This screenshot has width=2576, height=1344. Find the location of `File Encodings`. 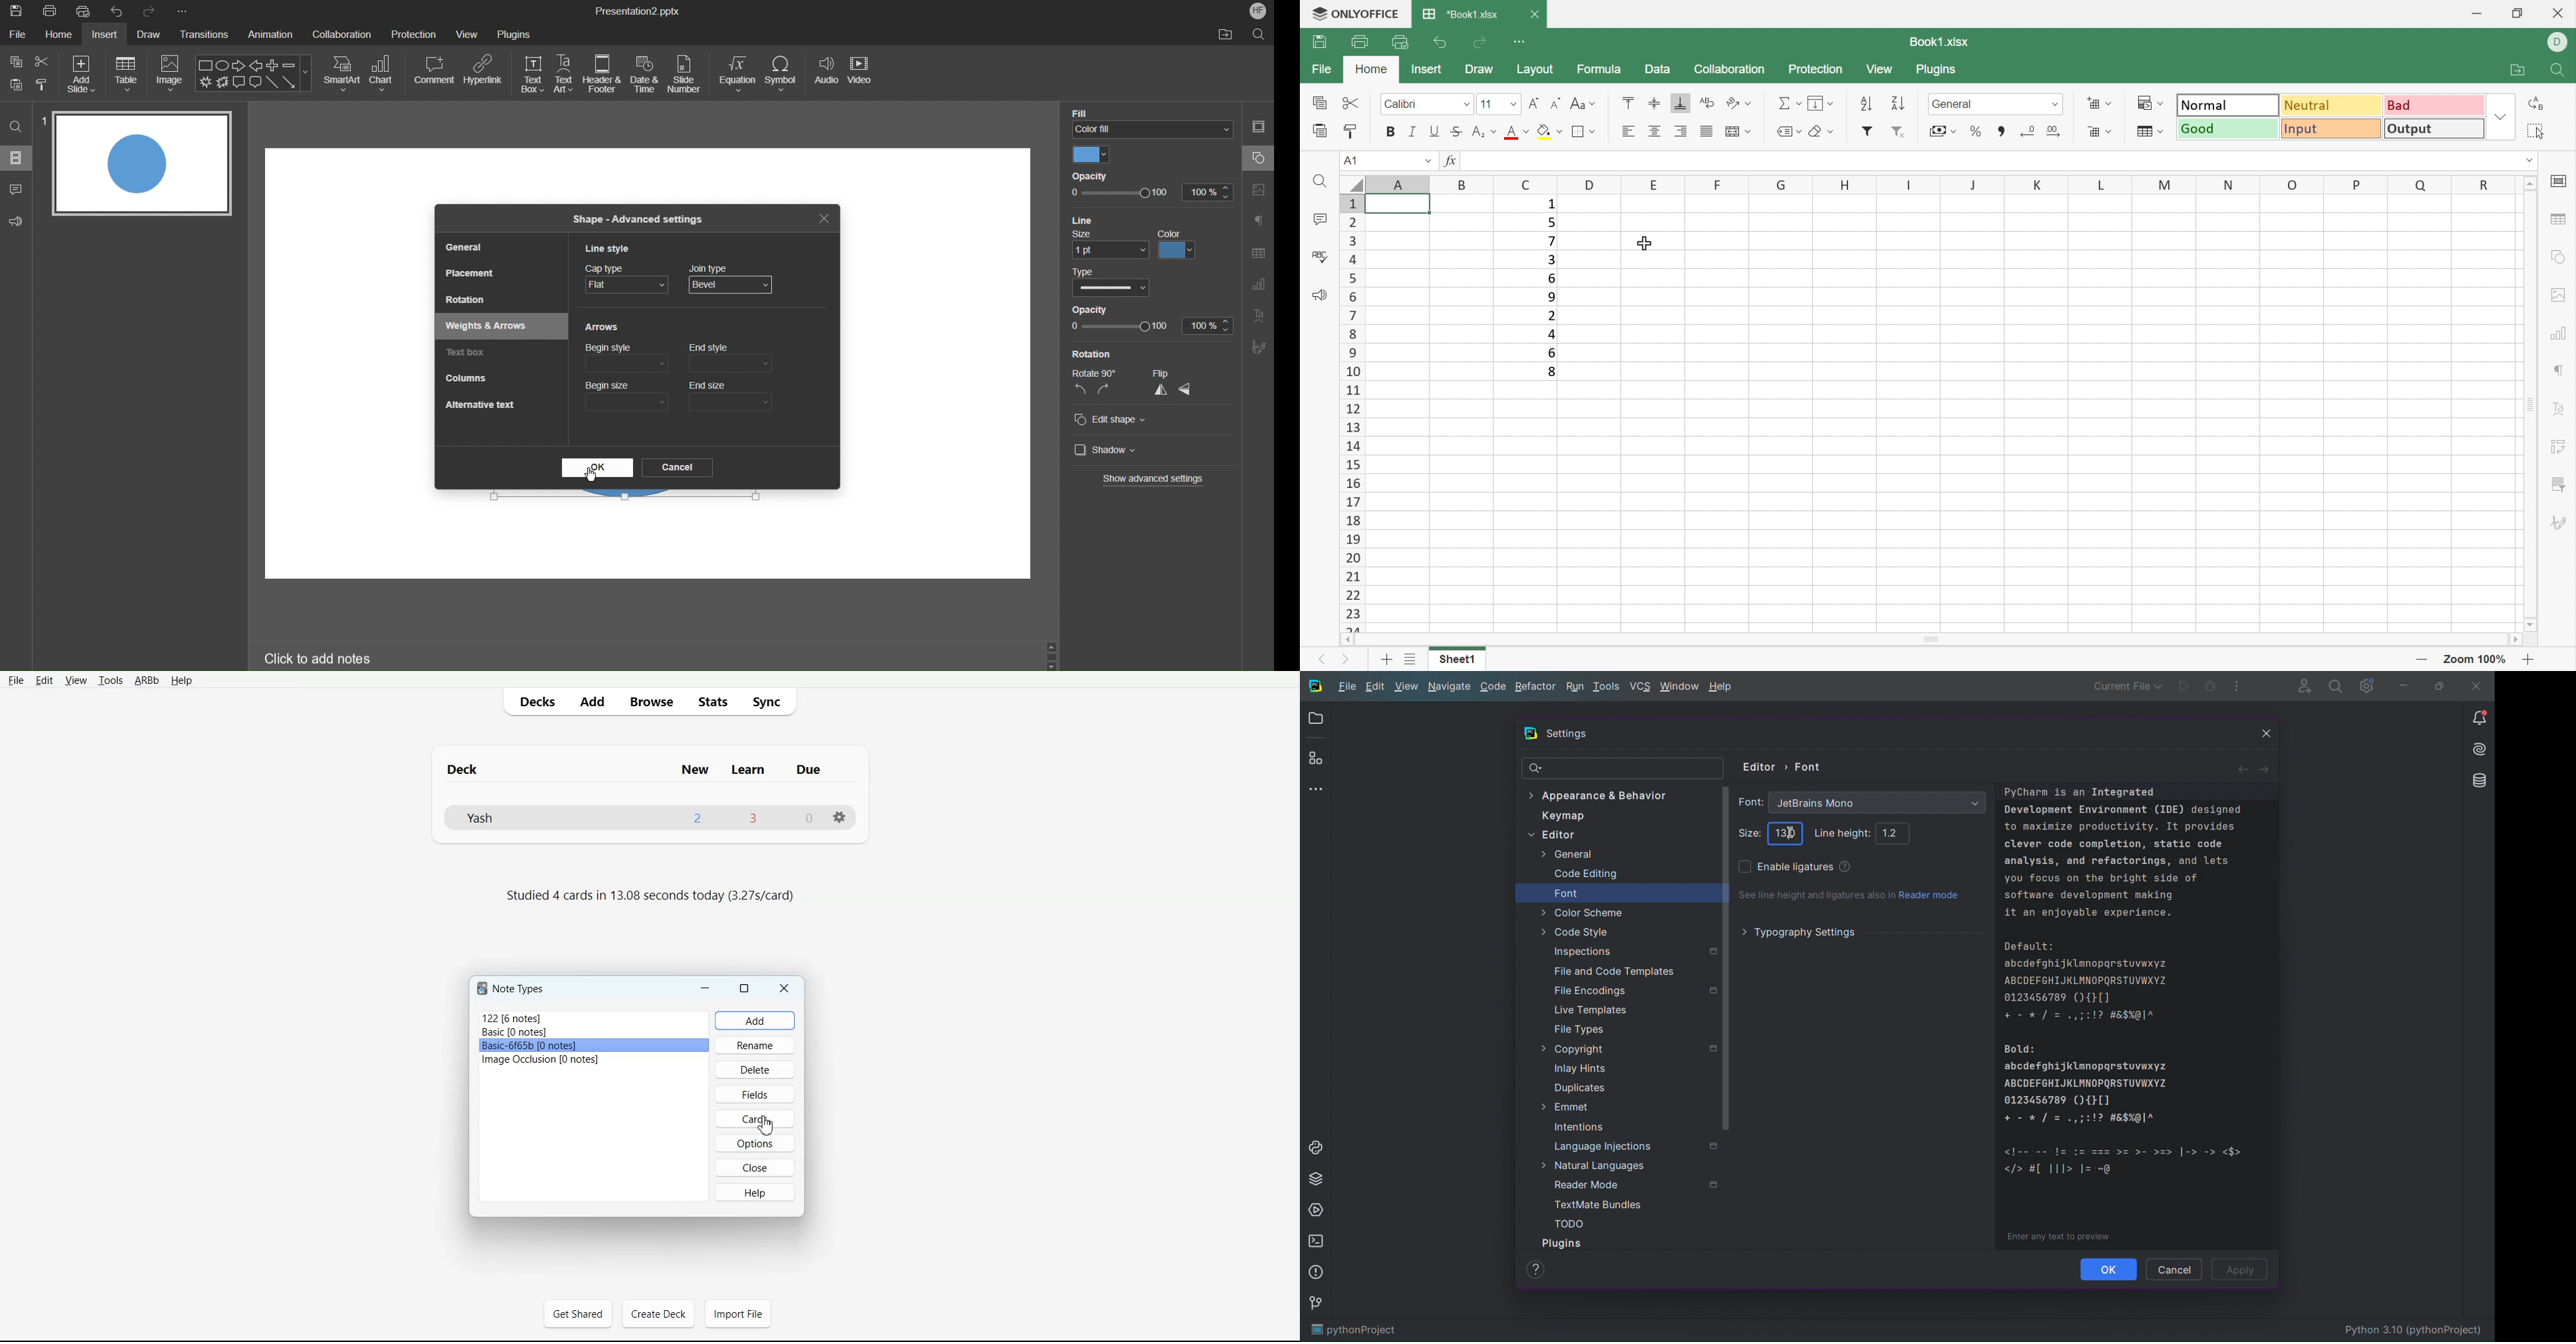

File Encodings is located at coordinates (1634, 992).